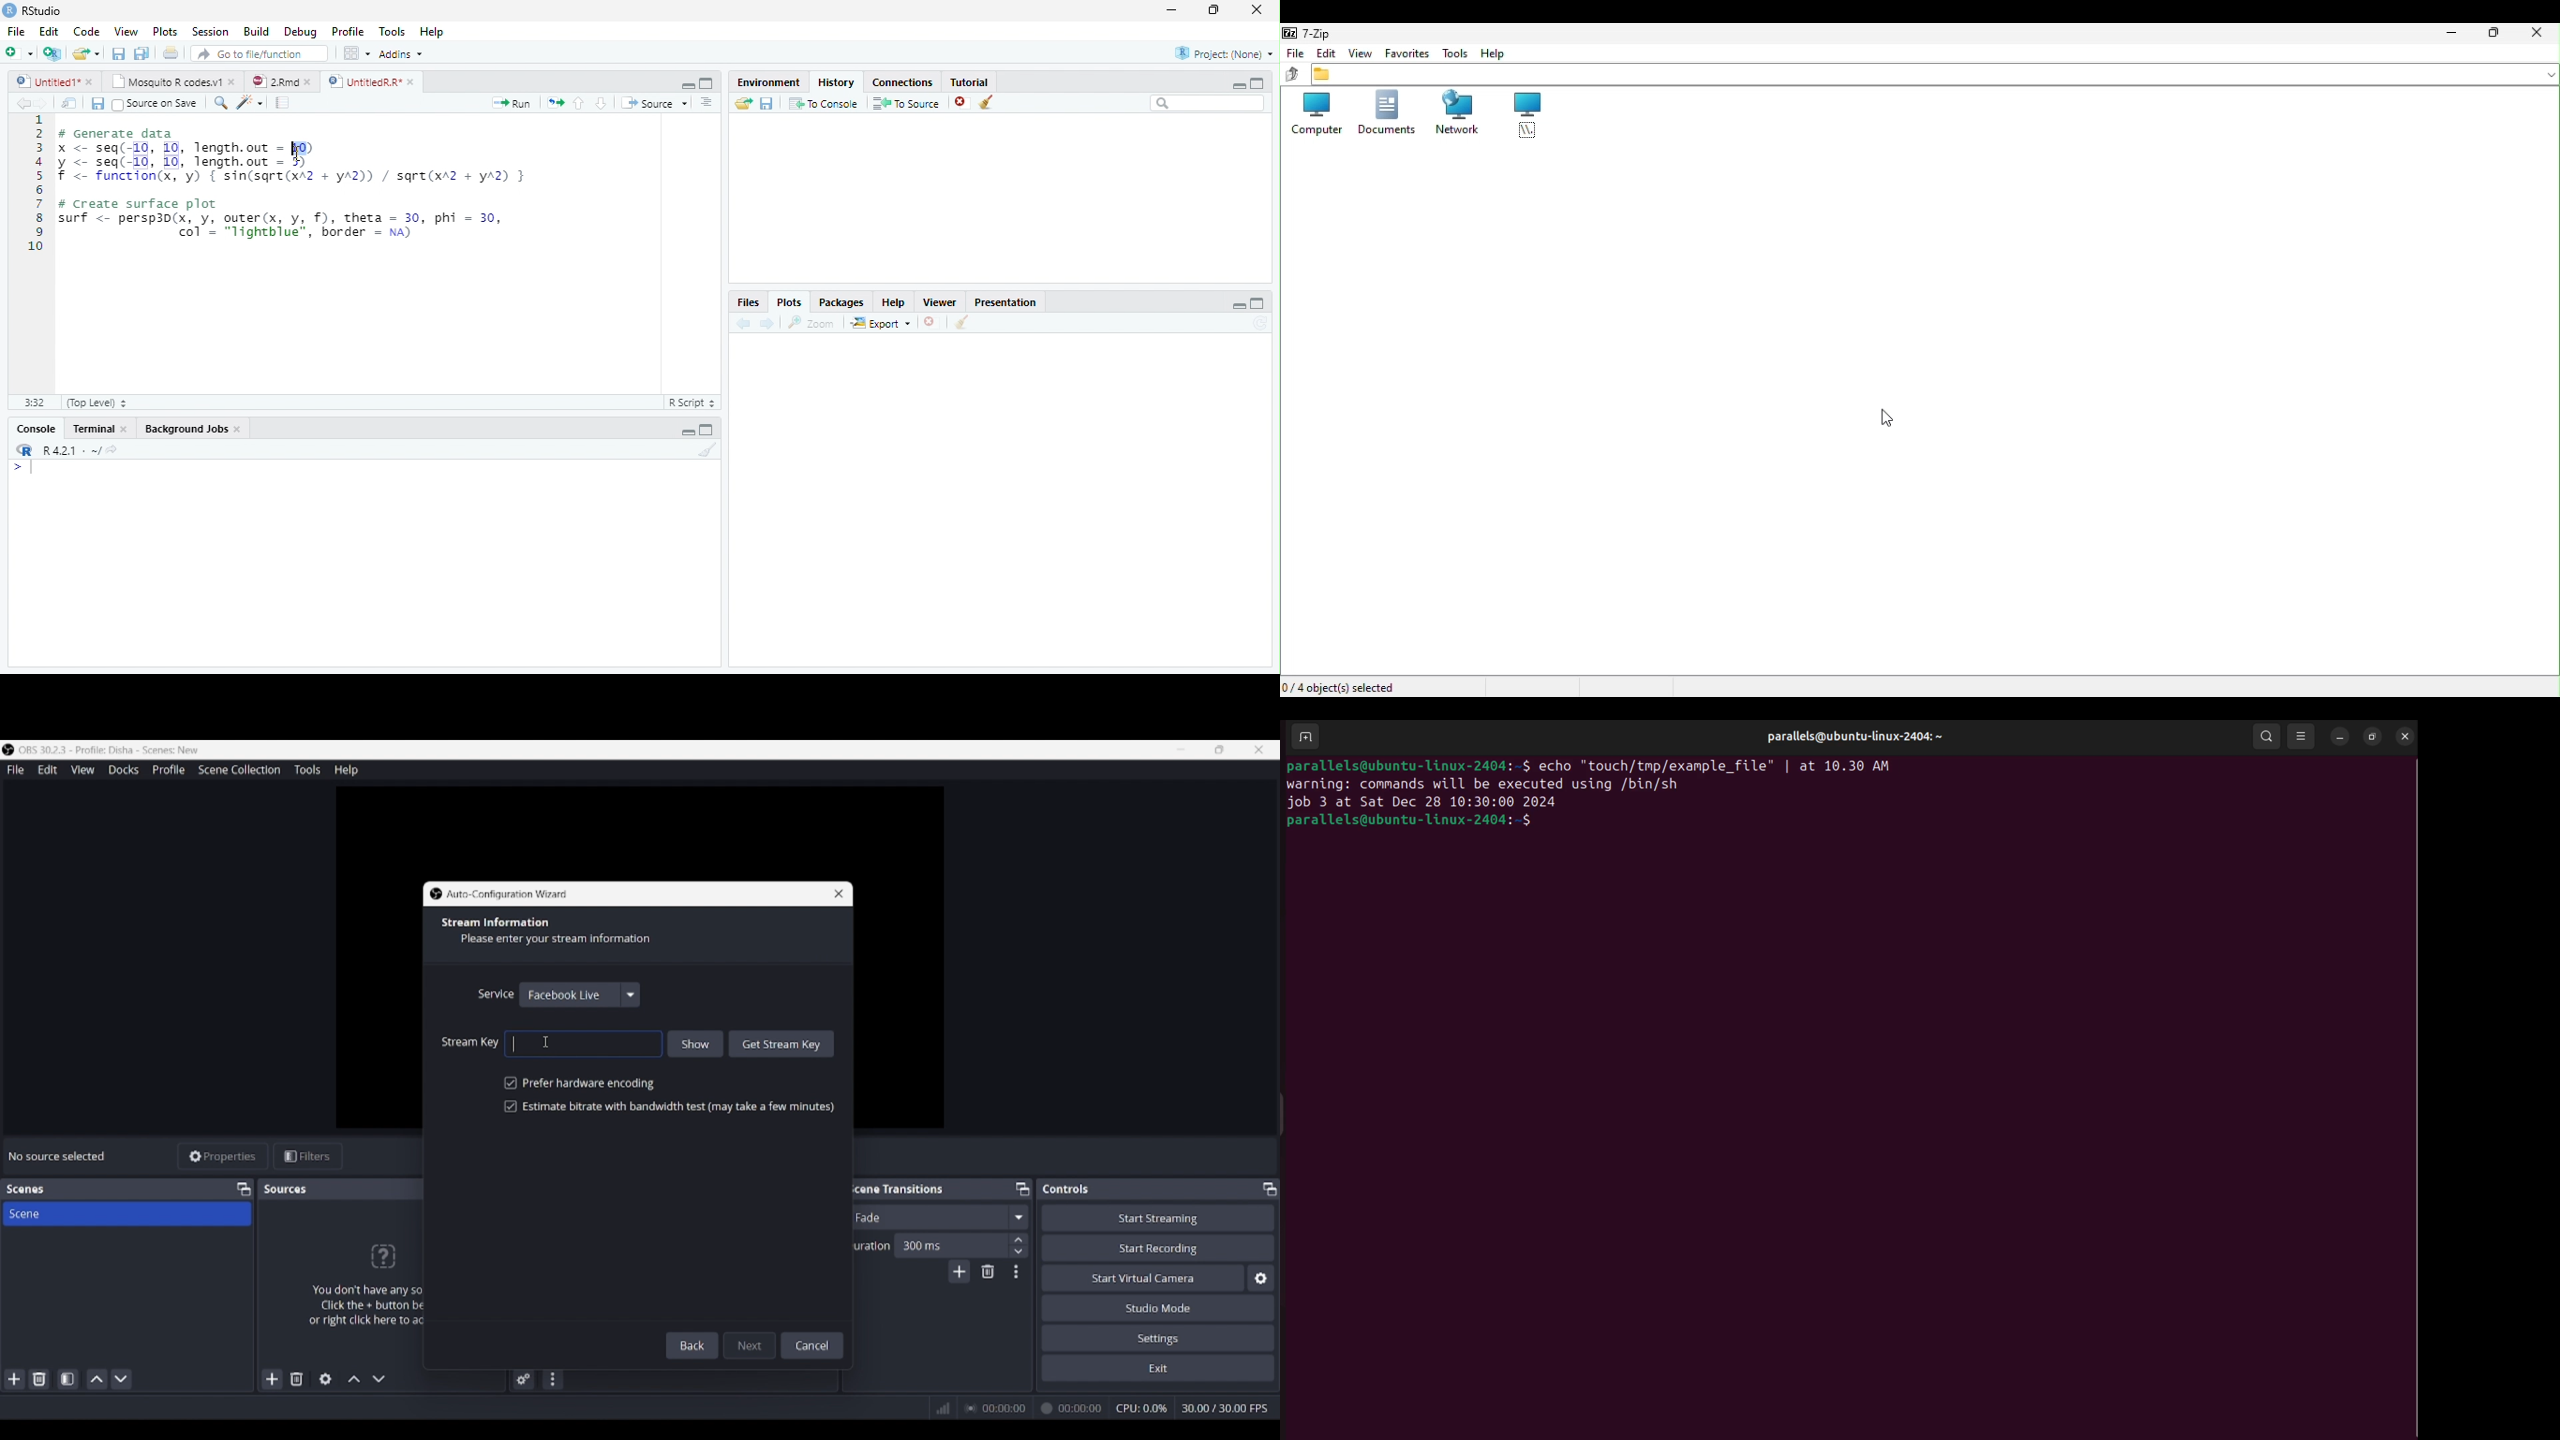 The height and width of the screenshot is (1456, 2576). I want to click on Background Jobs, so click(186, 429).